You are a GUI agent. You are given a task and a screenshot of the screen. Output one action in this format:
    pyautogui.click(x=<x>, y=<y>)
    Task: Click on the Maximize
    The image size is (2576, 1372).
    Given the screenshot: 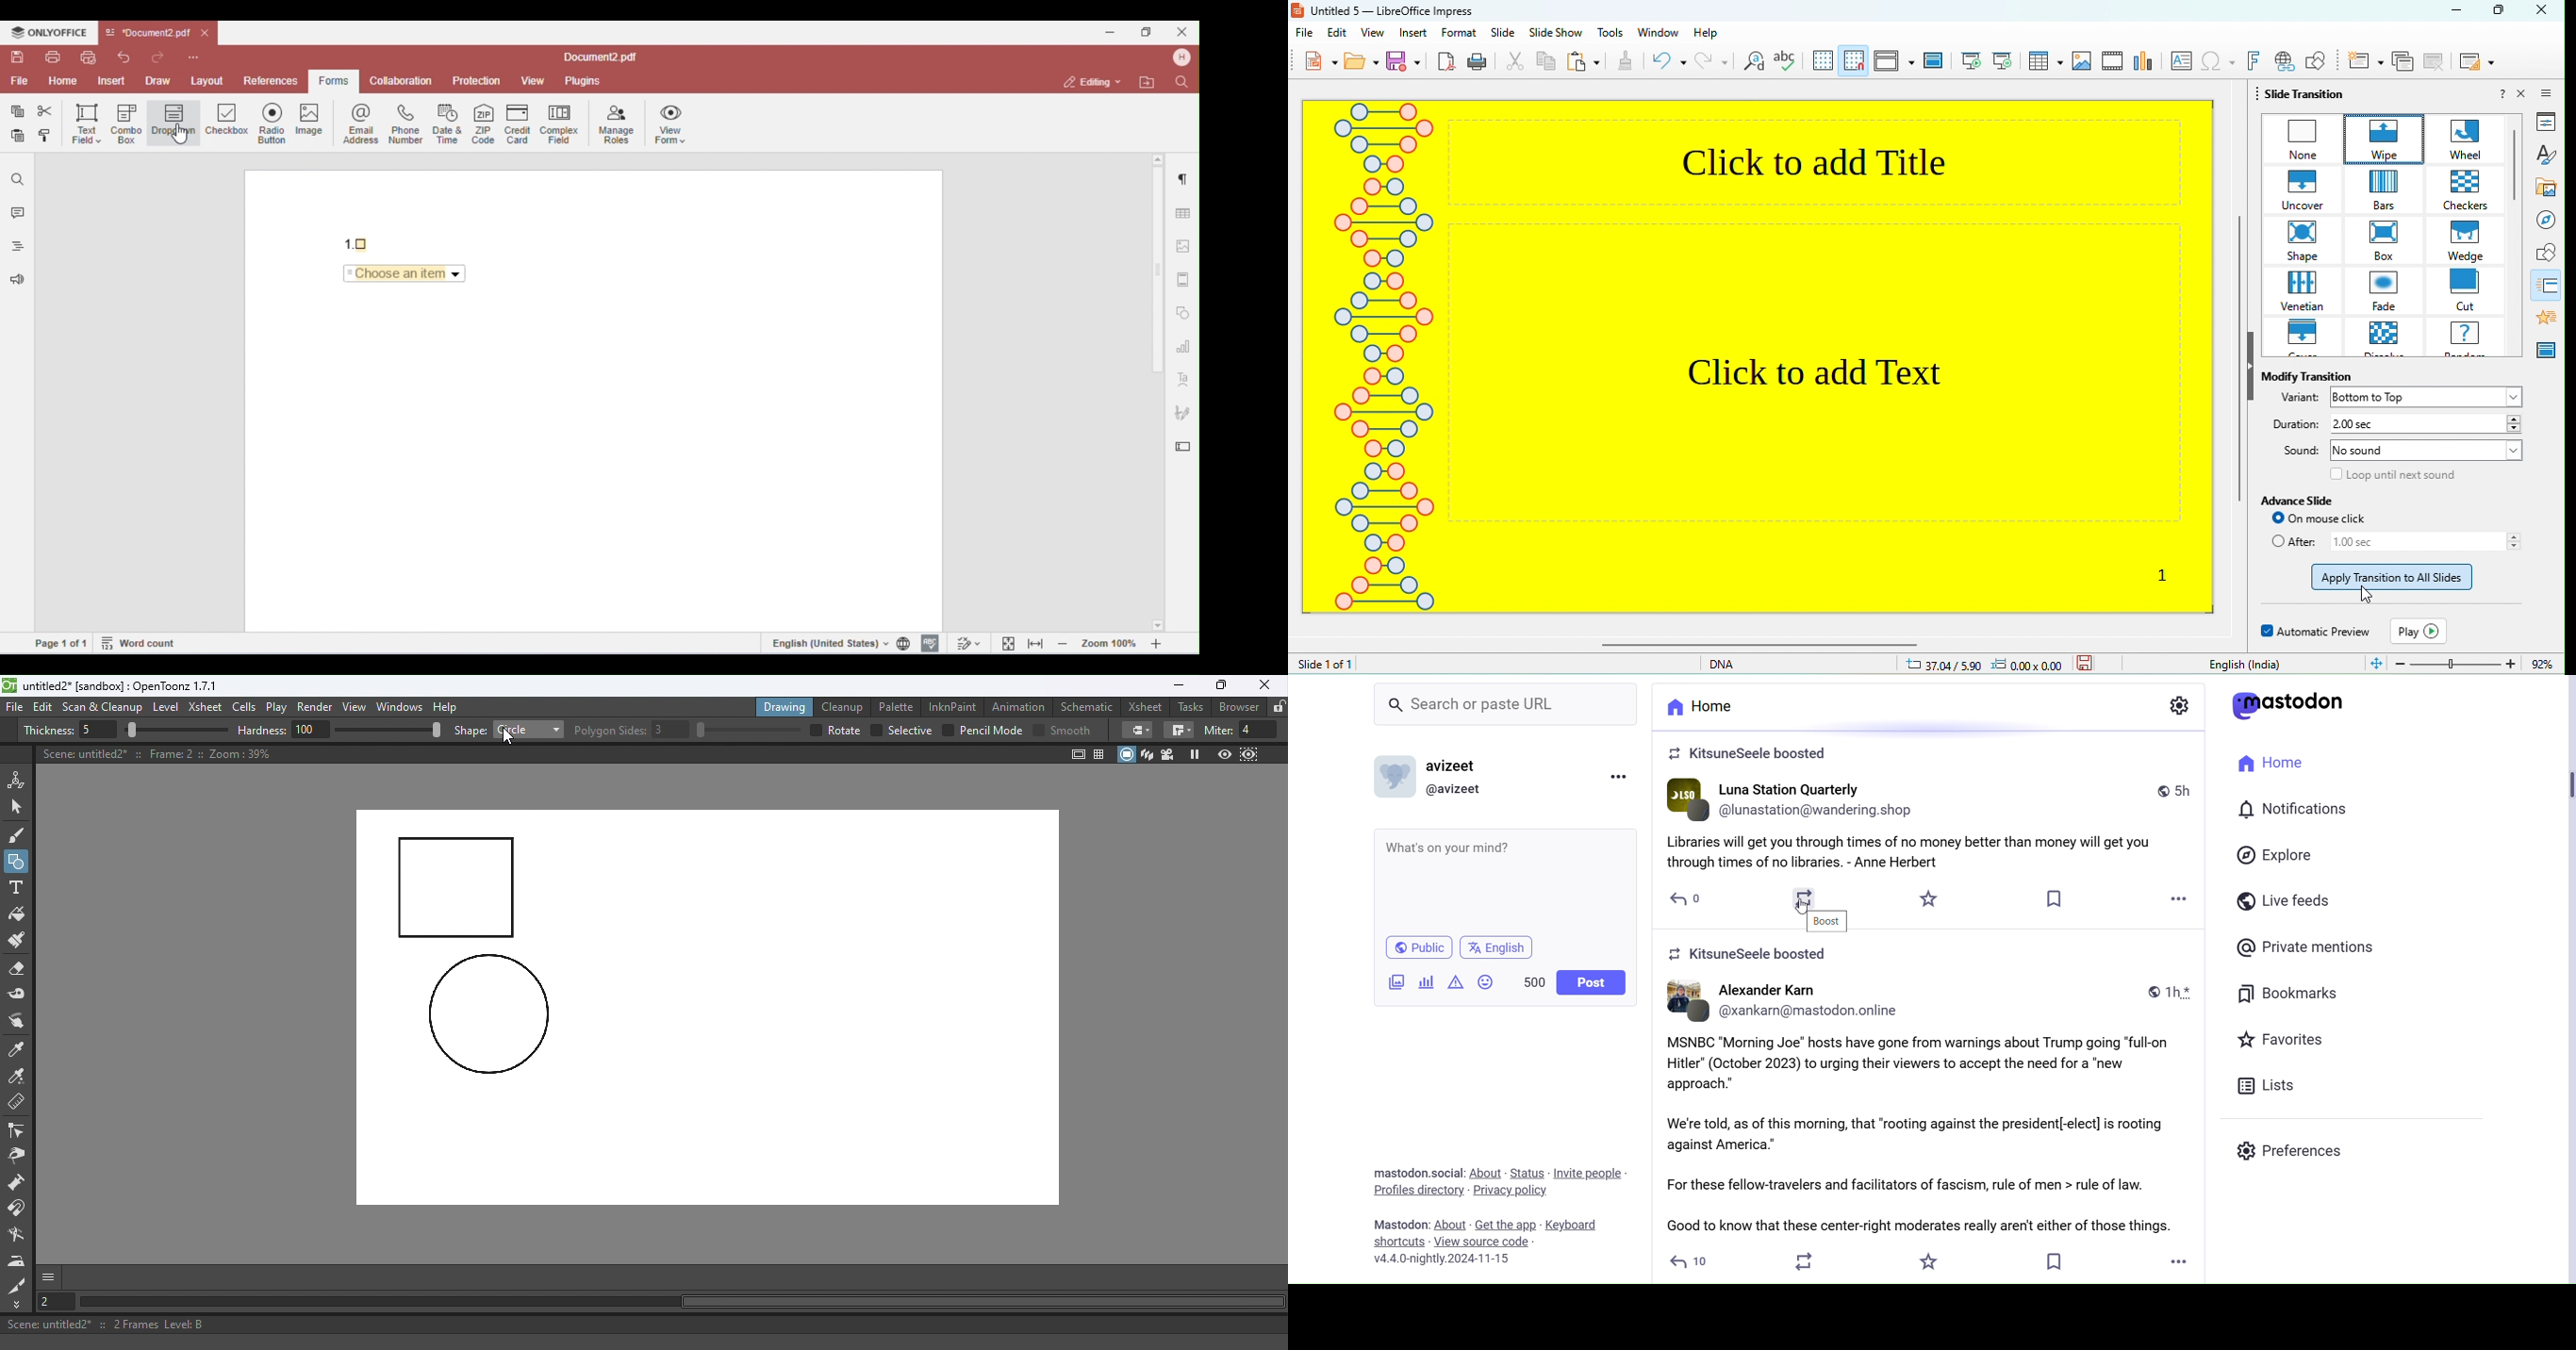 What is the action you would take?
    pyautogui.click(x=1218, y=686)
    